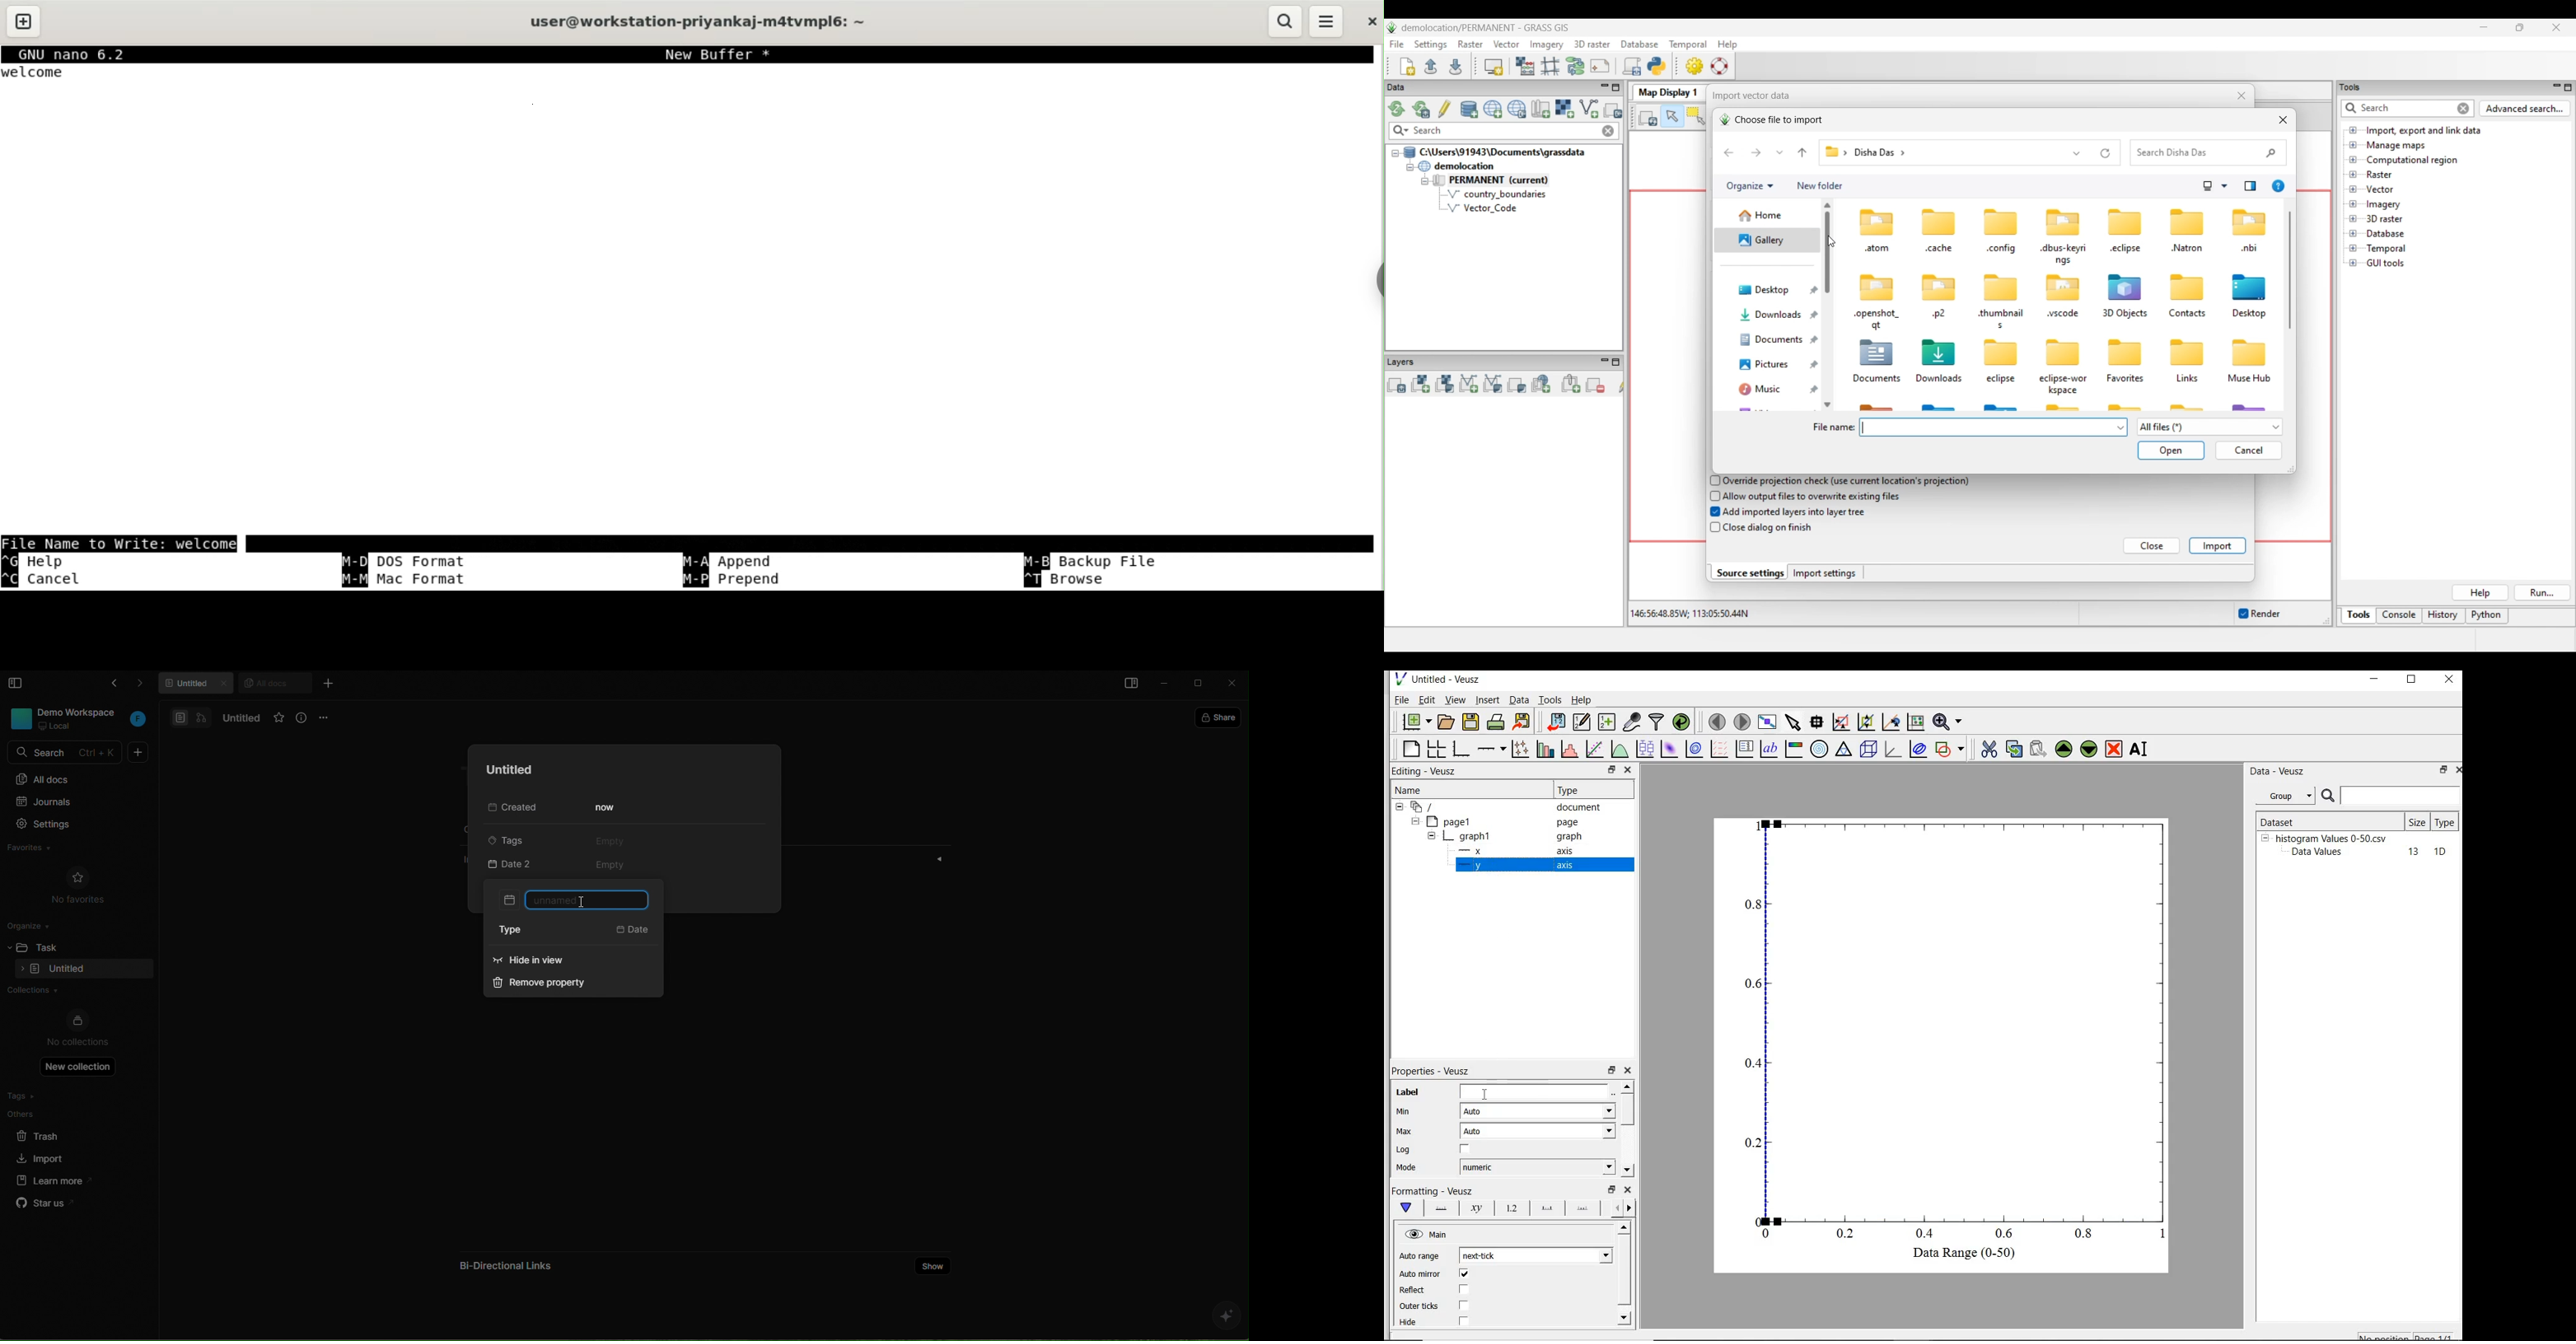 This screenshot has height=1344, width=2576. Describe the element at coordinates (1624, 1270) in the screenshot. I see `vertical scrollbar` at that location.